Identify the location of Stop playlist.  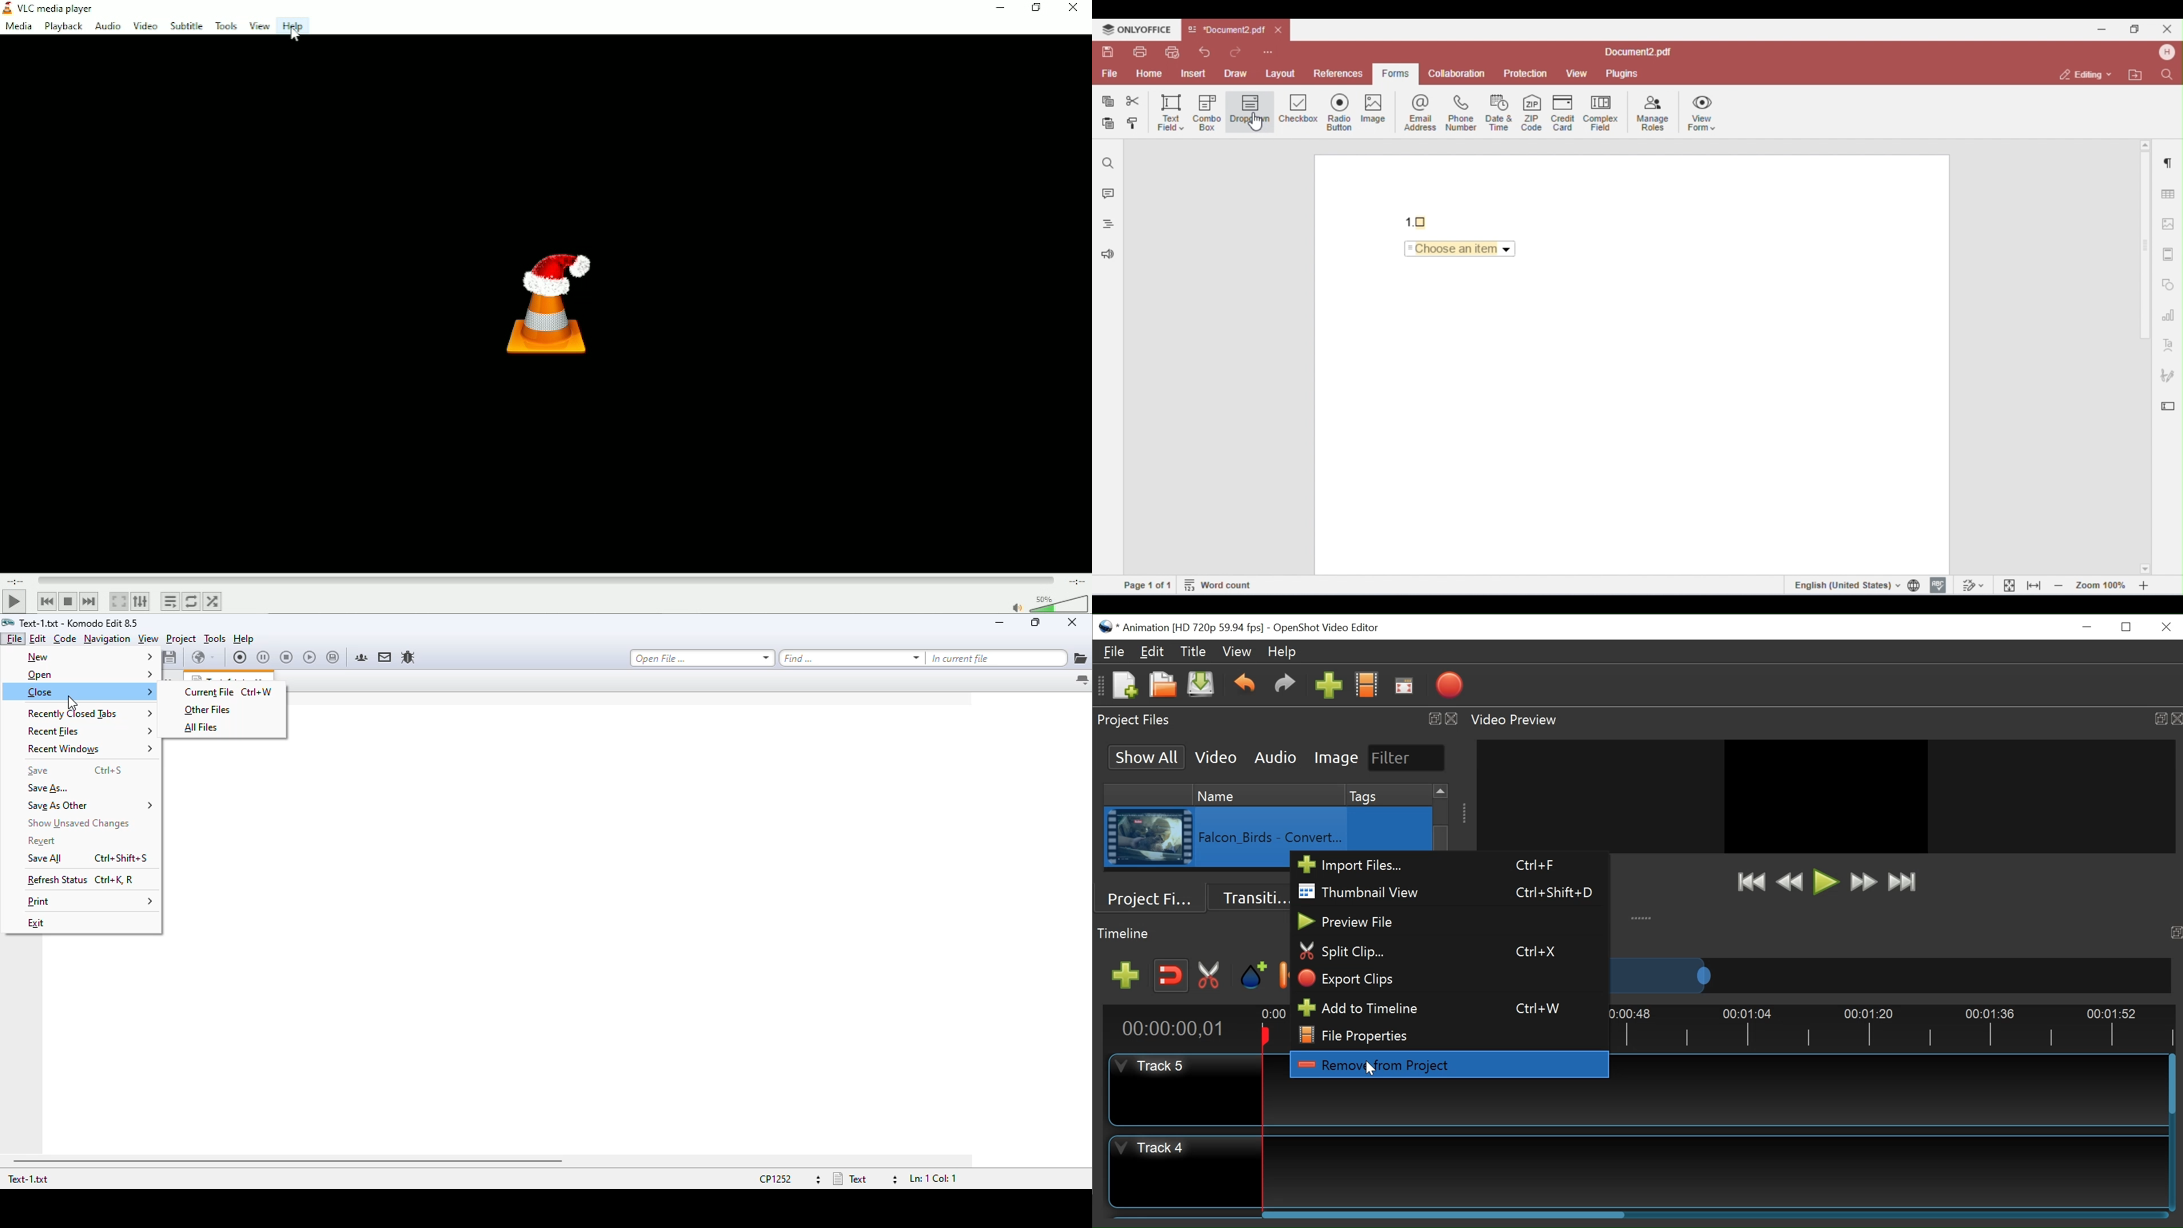
(68, 602).